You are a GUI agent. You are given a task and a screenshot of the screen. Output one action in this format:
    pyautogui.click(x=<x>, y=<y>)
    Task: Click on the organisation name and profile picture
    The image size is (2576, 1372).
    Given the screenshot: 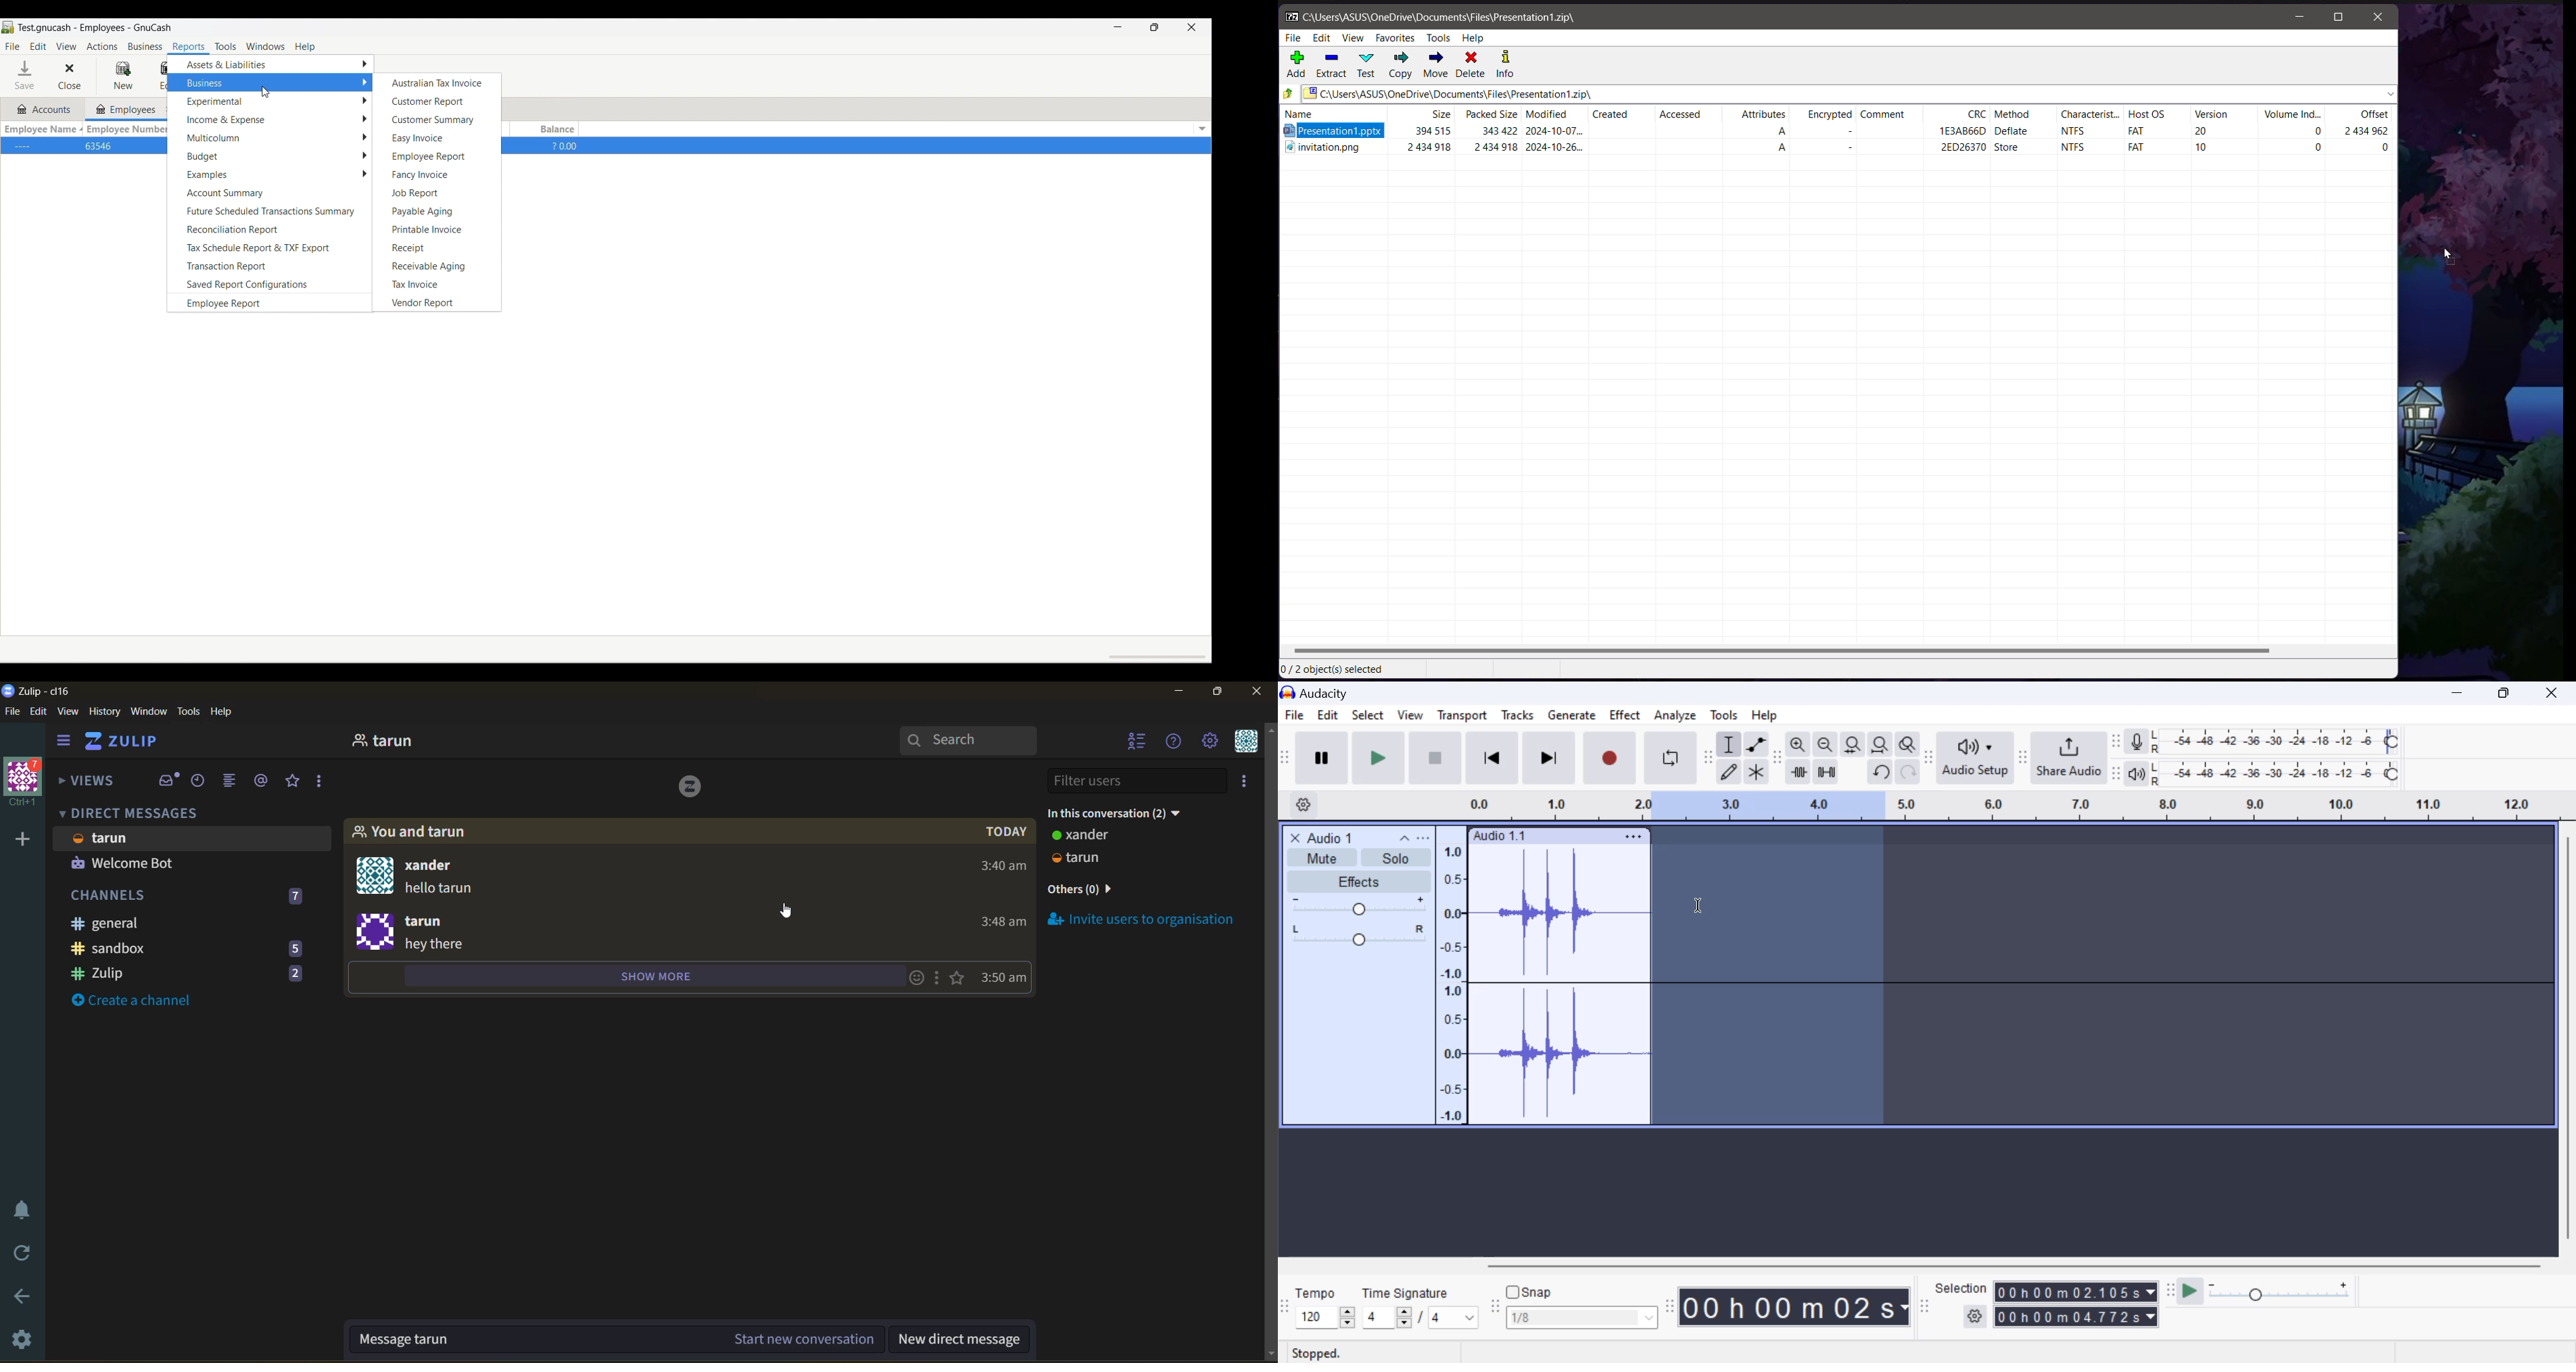 What is the action you would take?
    pyautogui.click(x=26, y=781)
    